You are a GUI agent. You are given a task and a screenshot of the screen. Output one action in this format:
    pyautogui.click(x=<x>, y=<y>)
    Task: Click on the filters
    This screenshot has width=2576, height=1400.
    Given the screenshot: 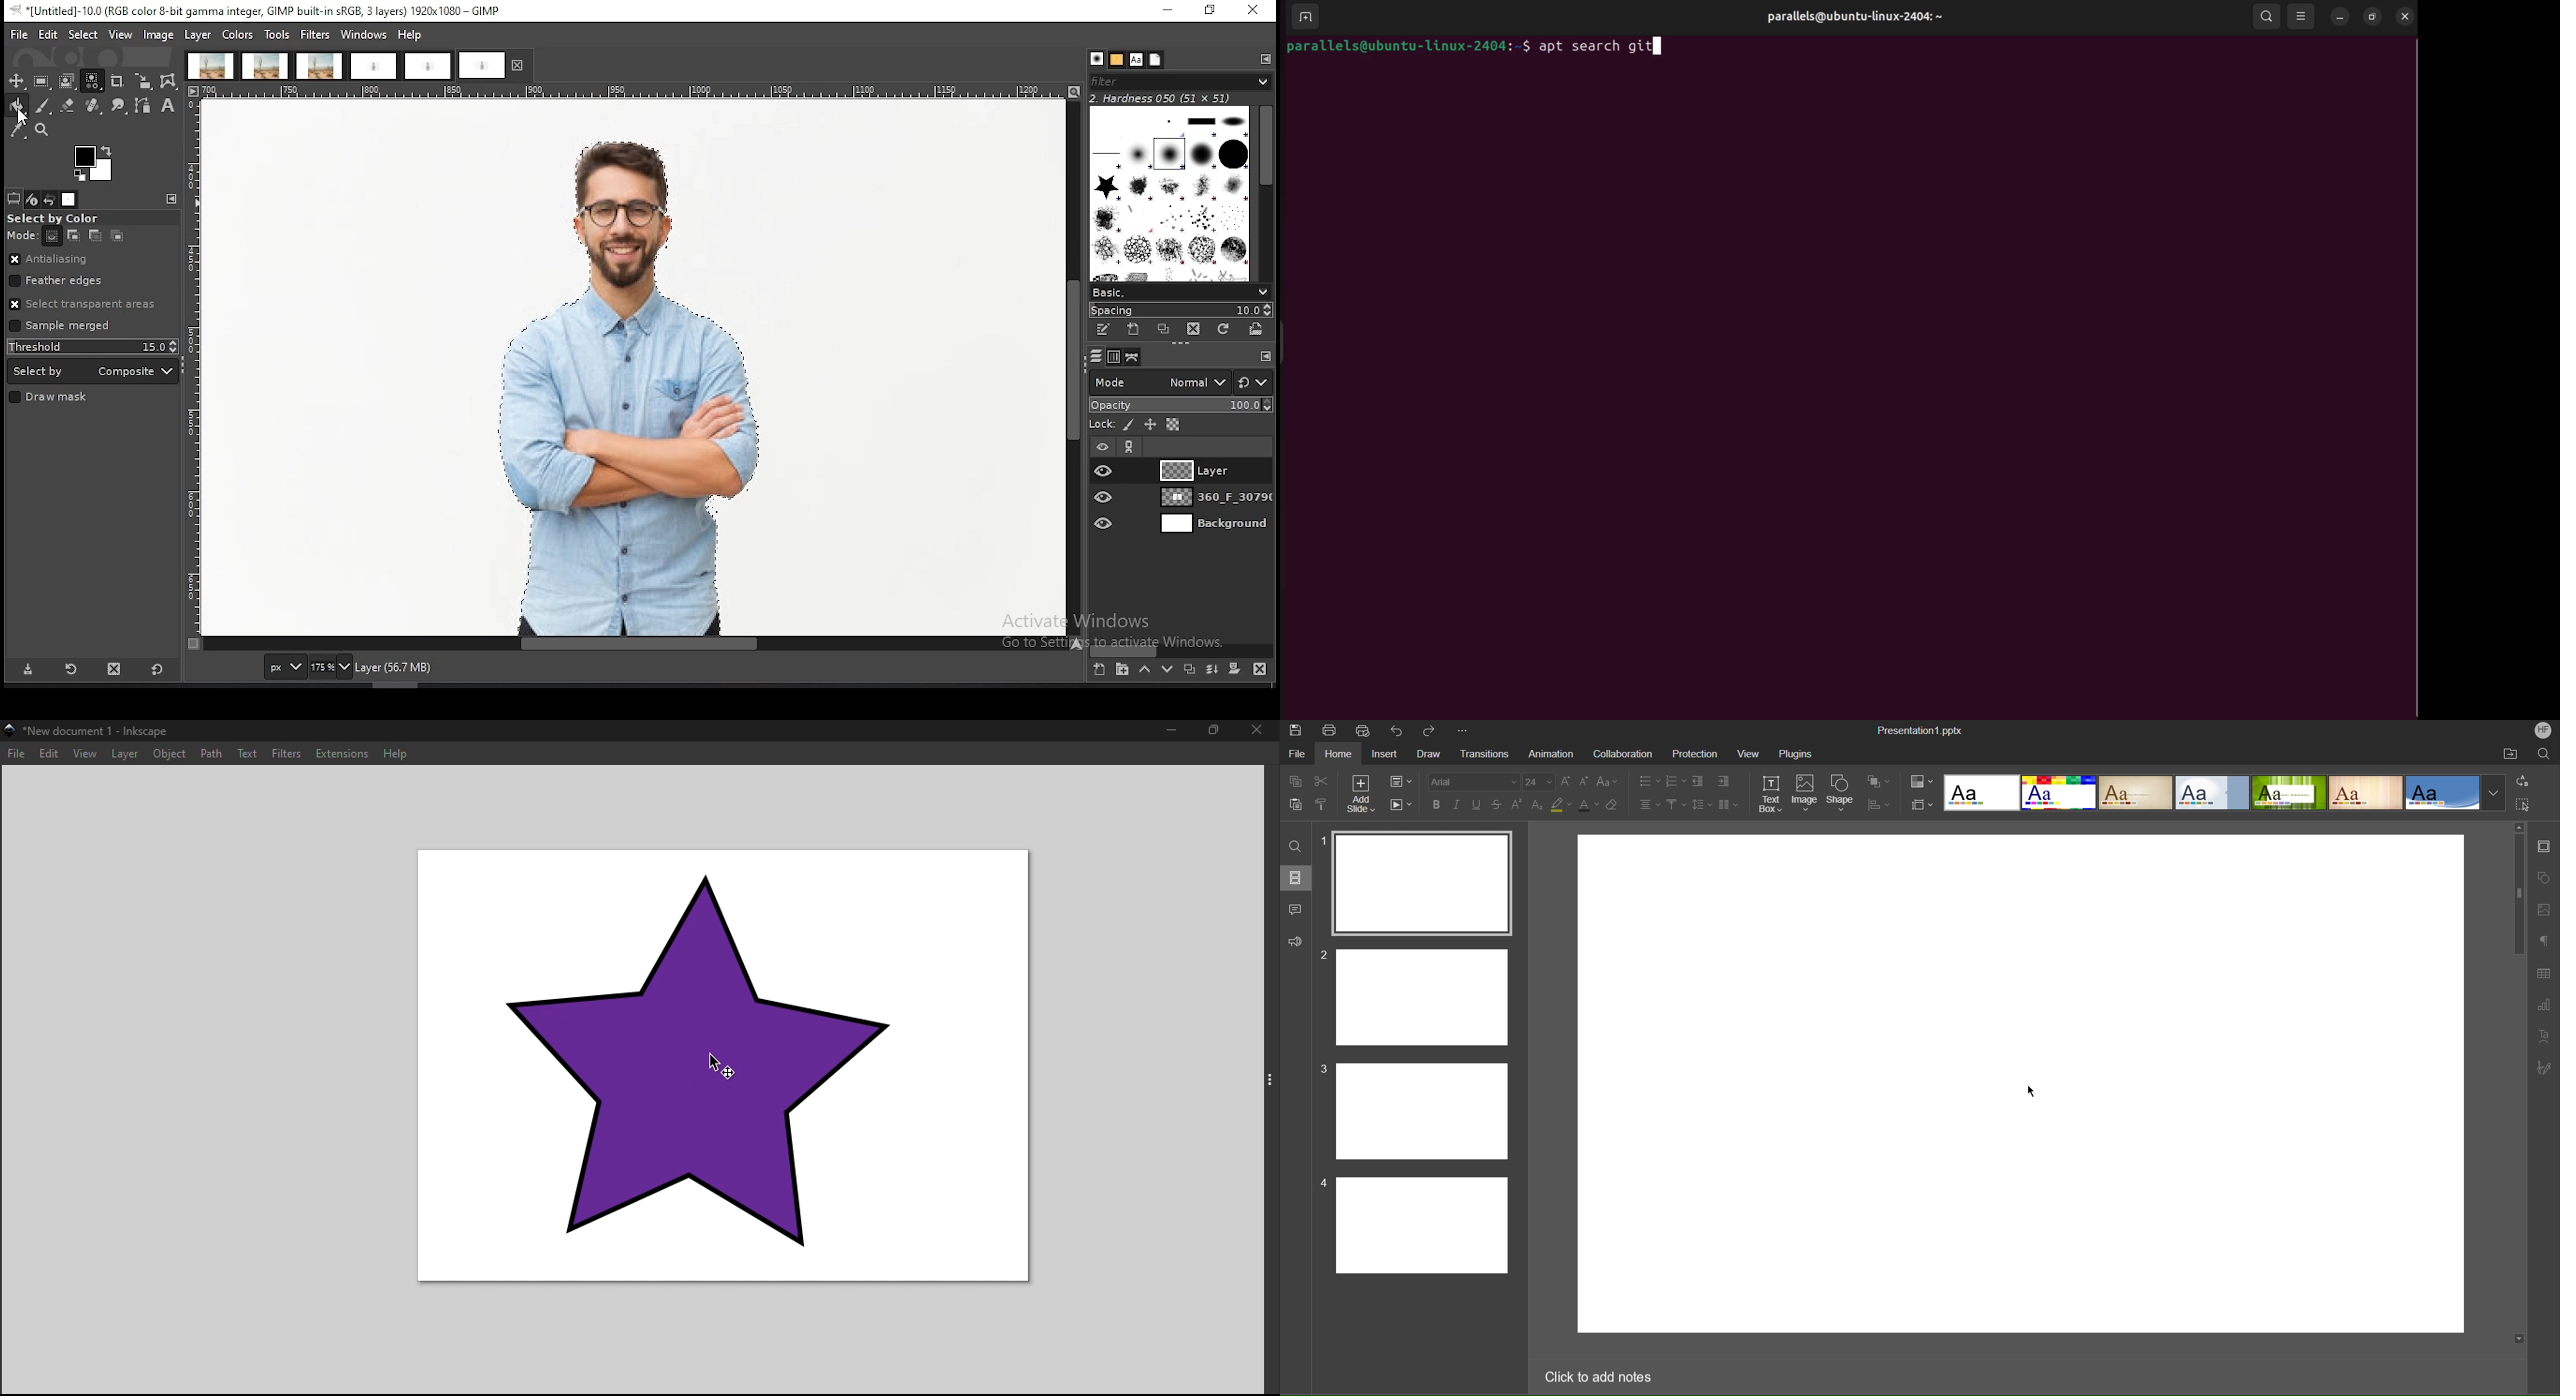 What is the action you would take?
    pyautogui.click(x=316, y=35)
    